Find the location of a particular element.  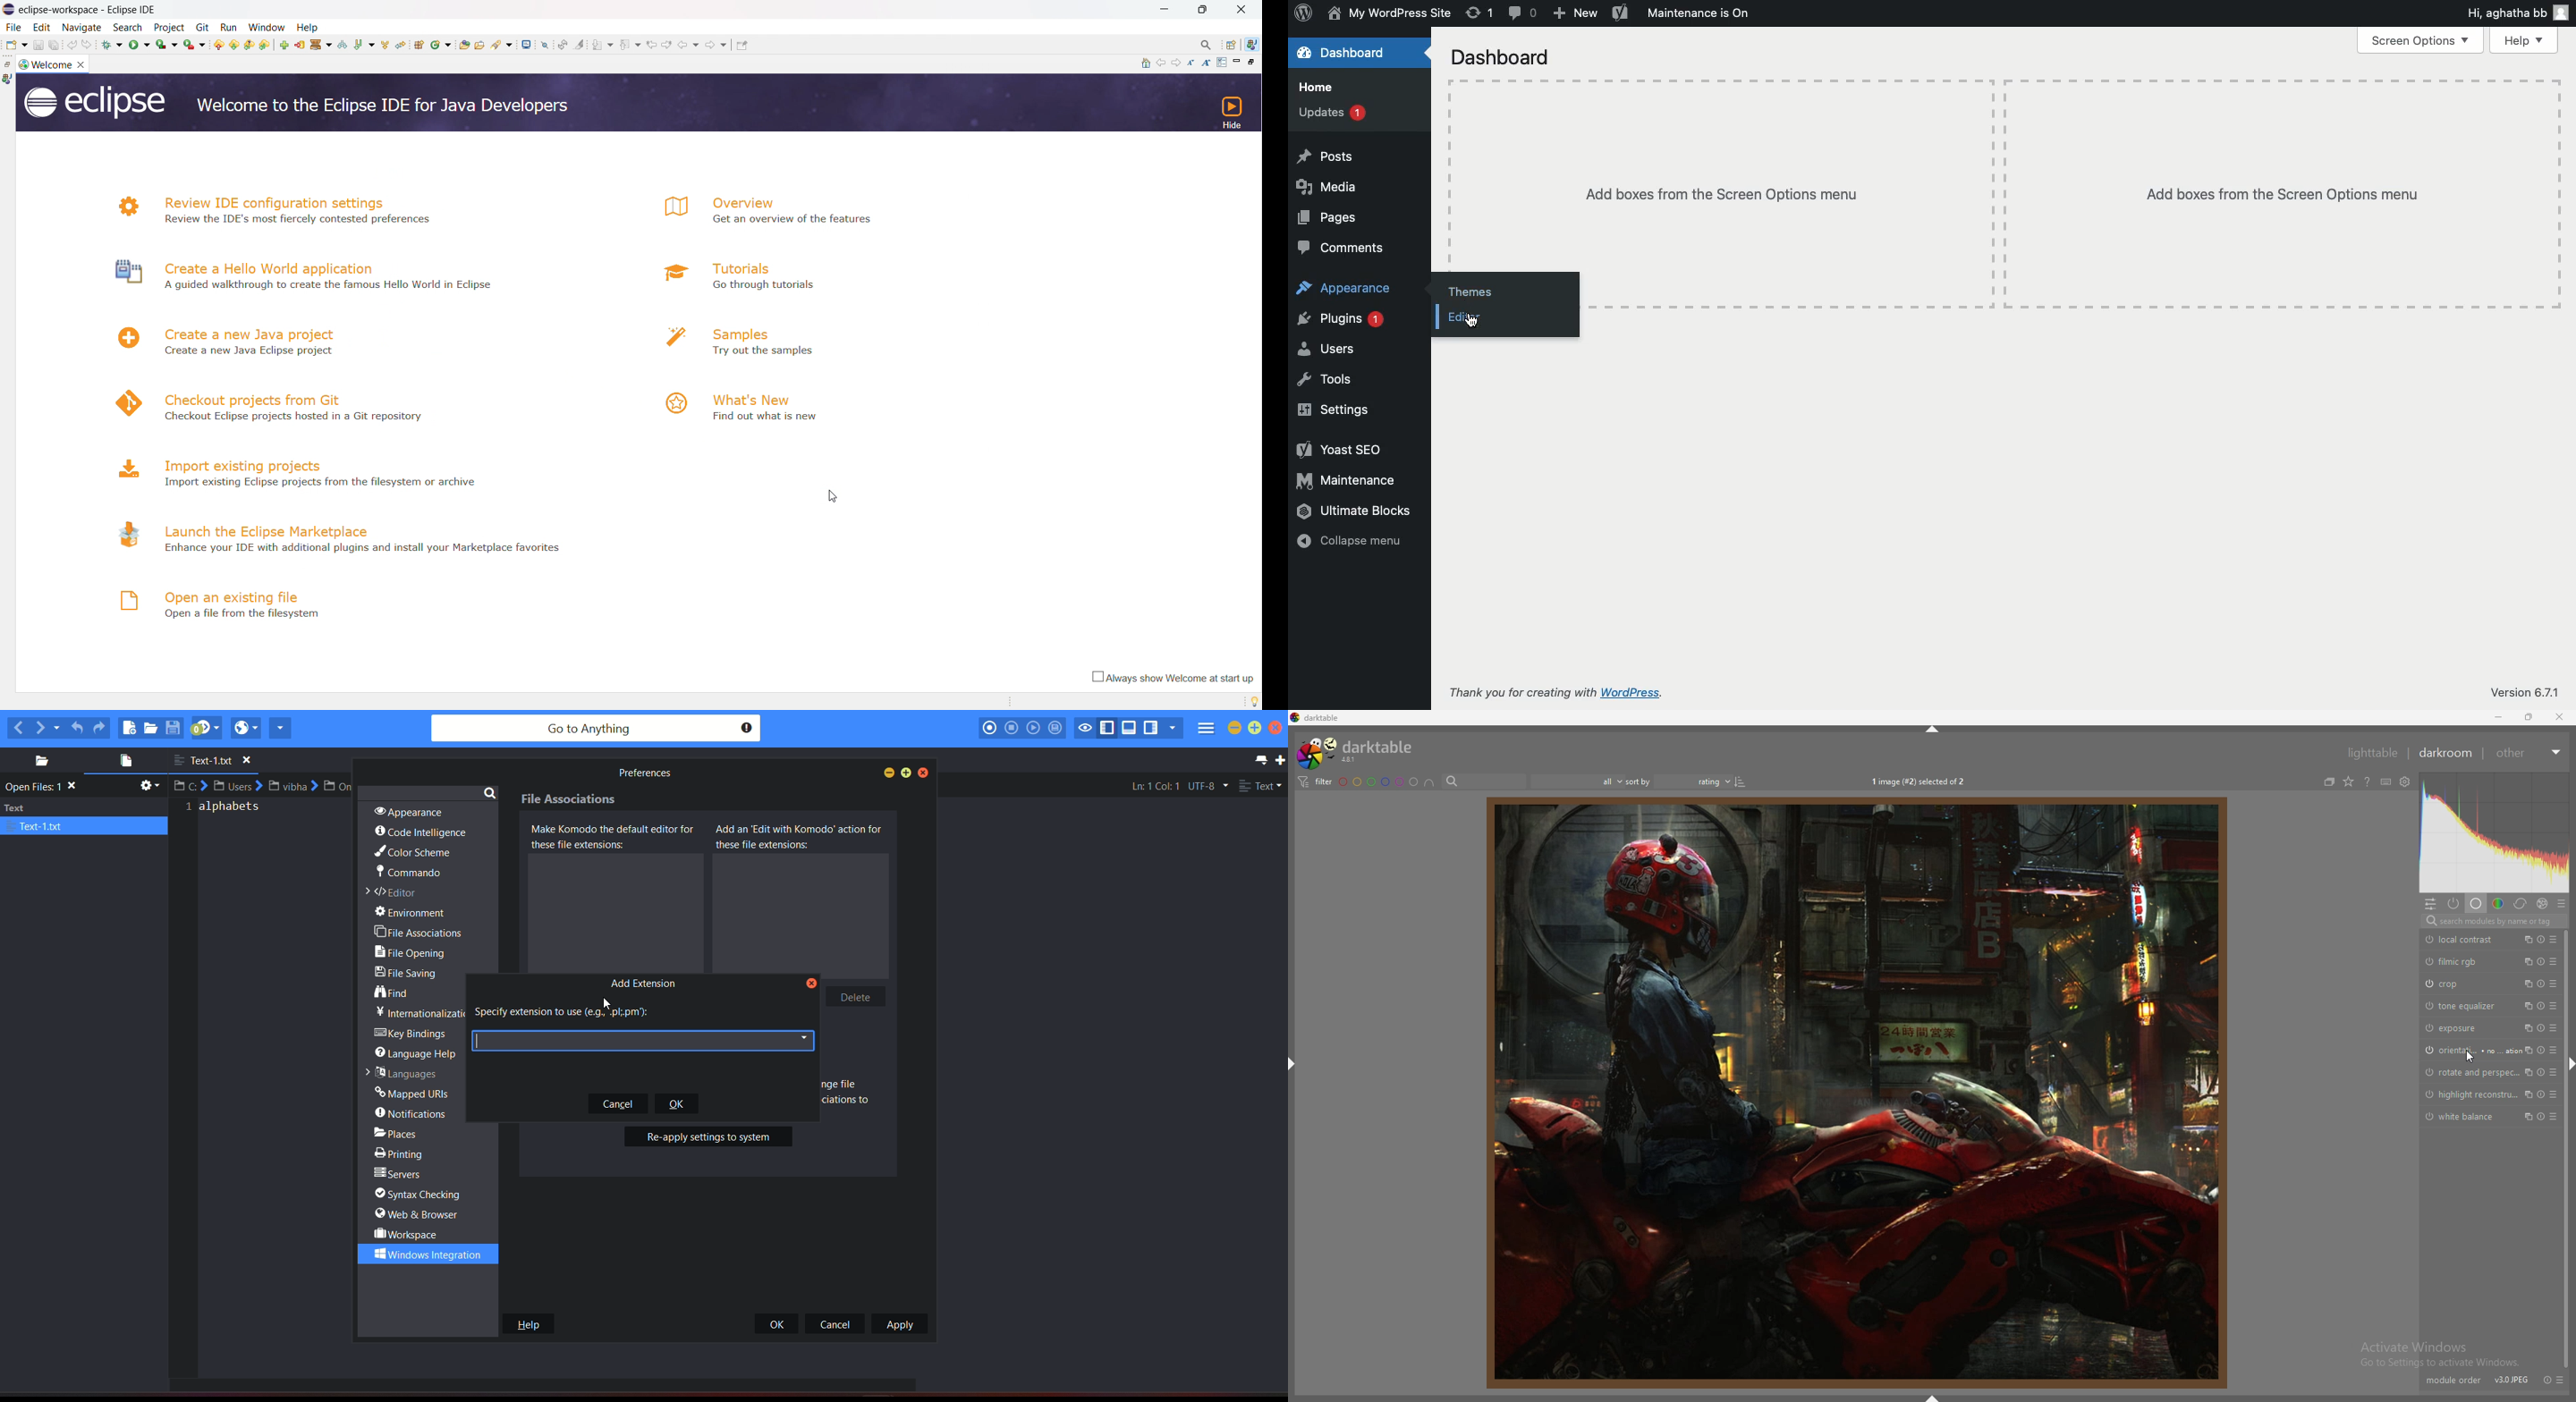

Users is located at coordinates (1326, 349).